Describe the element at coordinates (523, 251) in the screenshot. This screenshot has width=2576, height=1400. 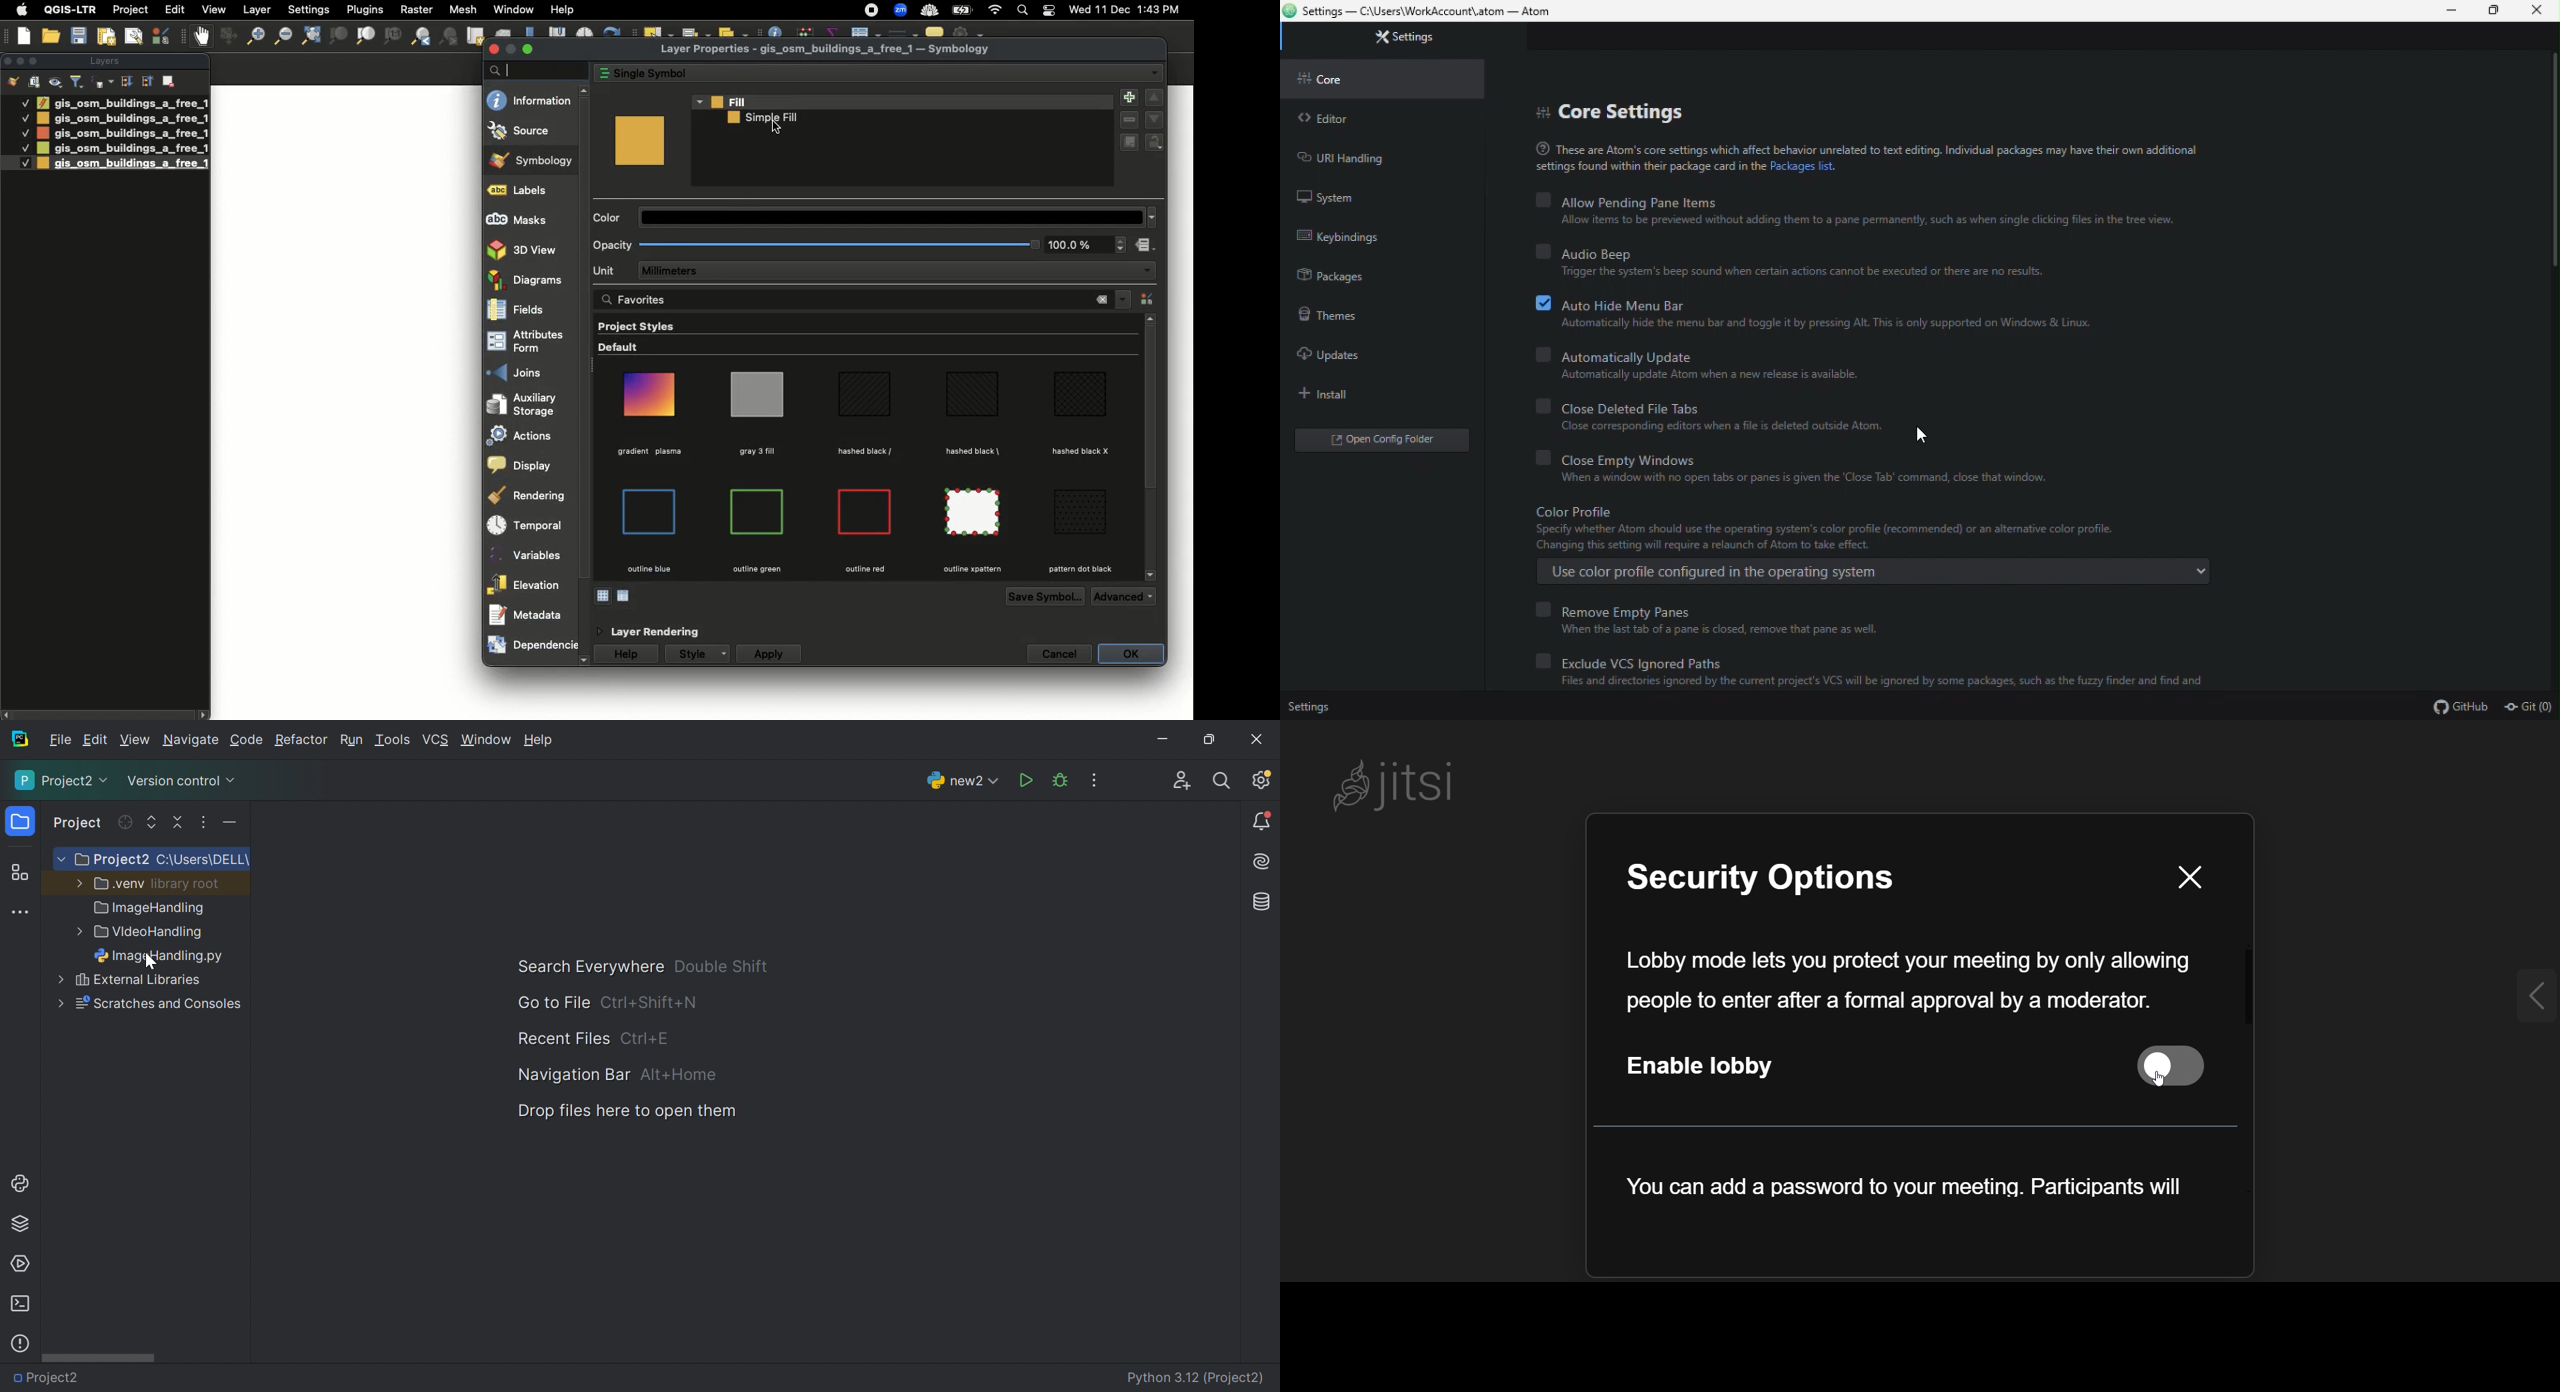
I see `3D view` at that location.